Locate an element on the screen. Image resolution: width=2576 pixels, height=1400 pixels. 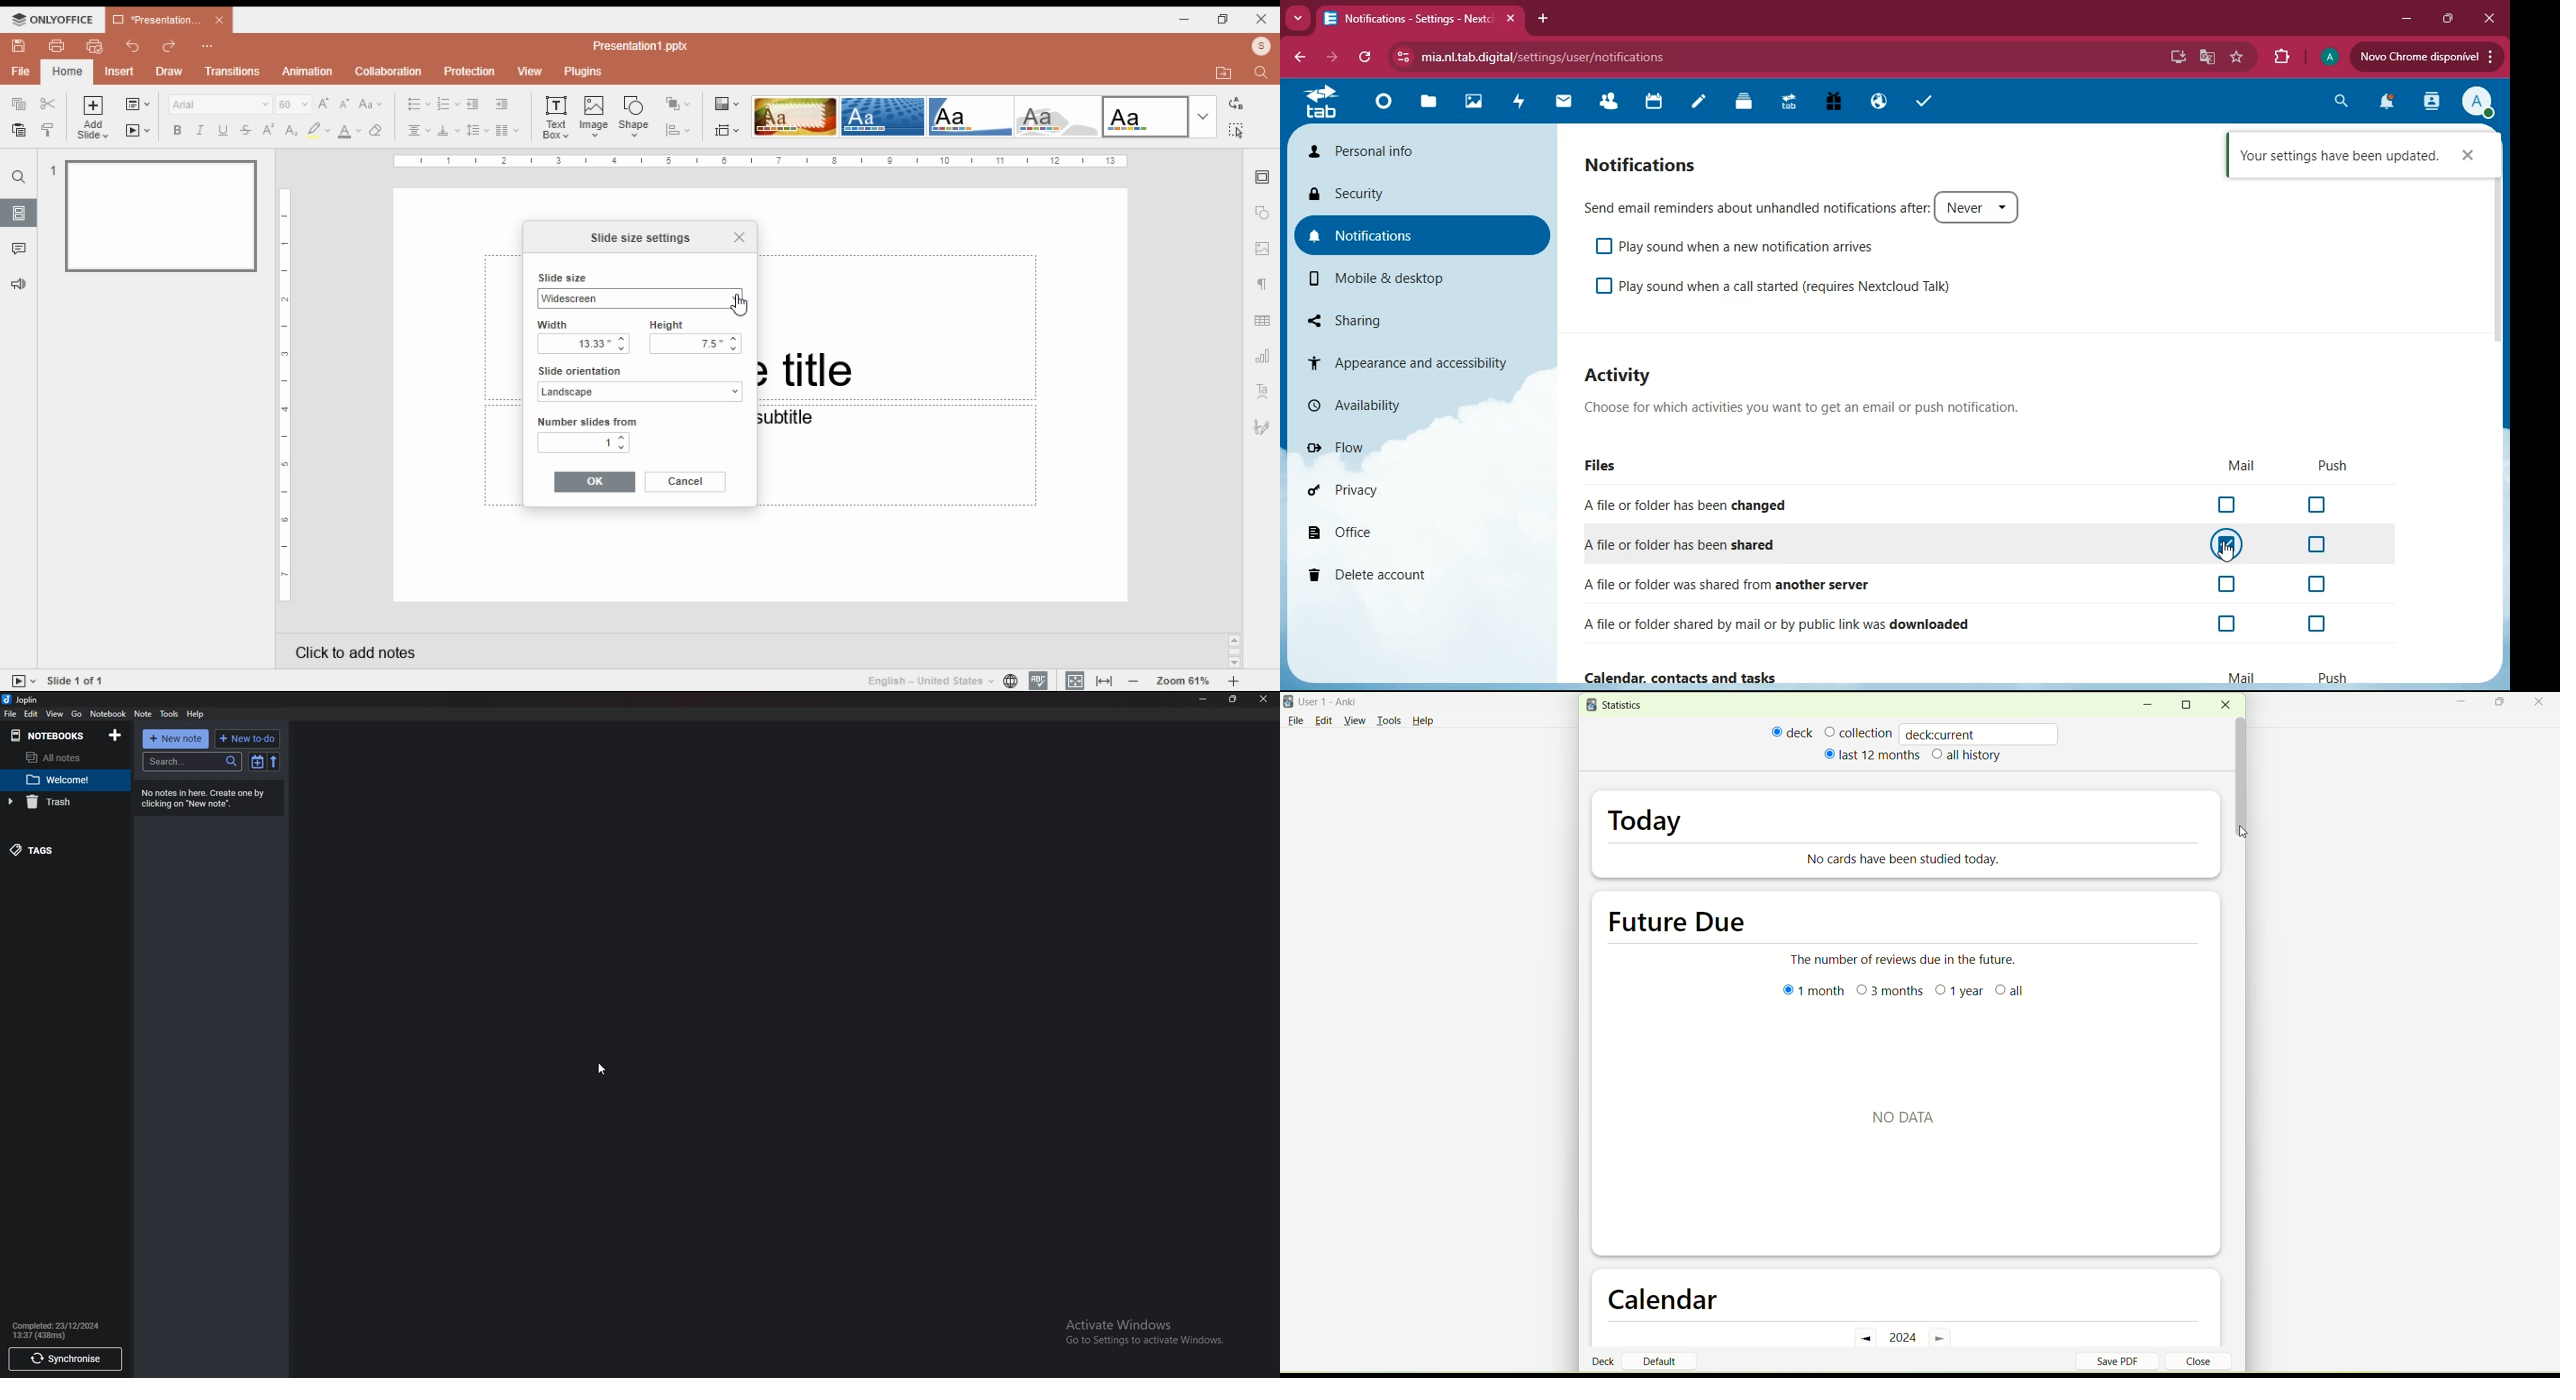
New note is located at coordinates (175, 739).